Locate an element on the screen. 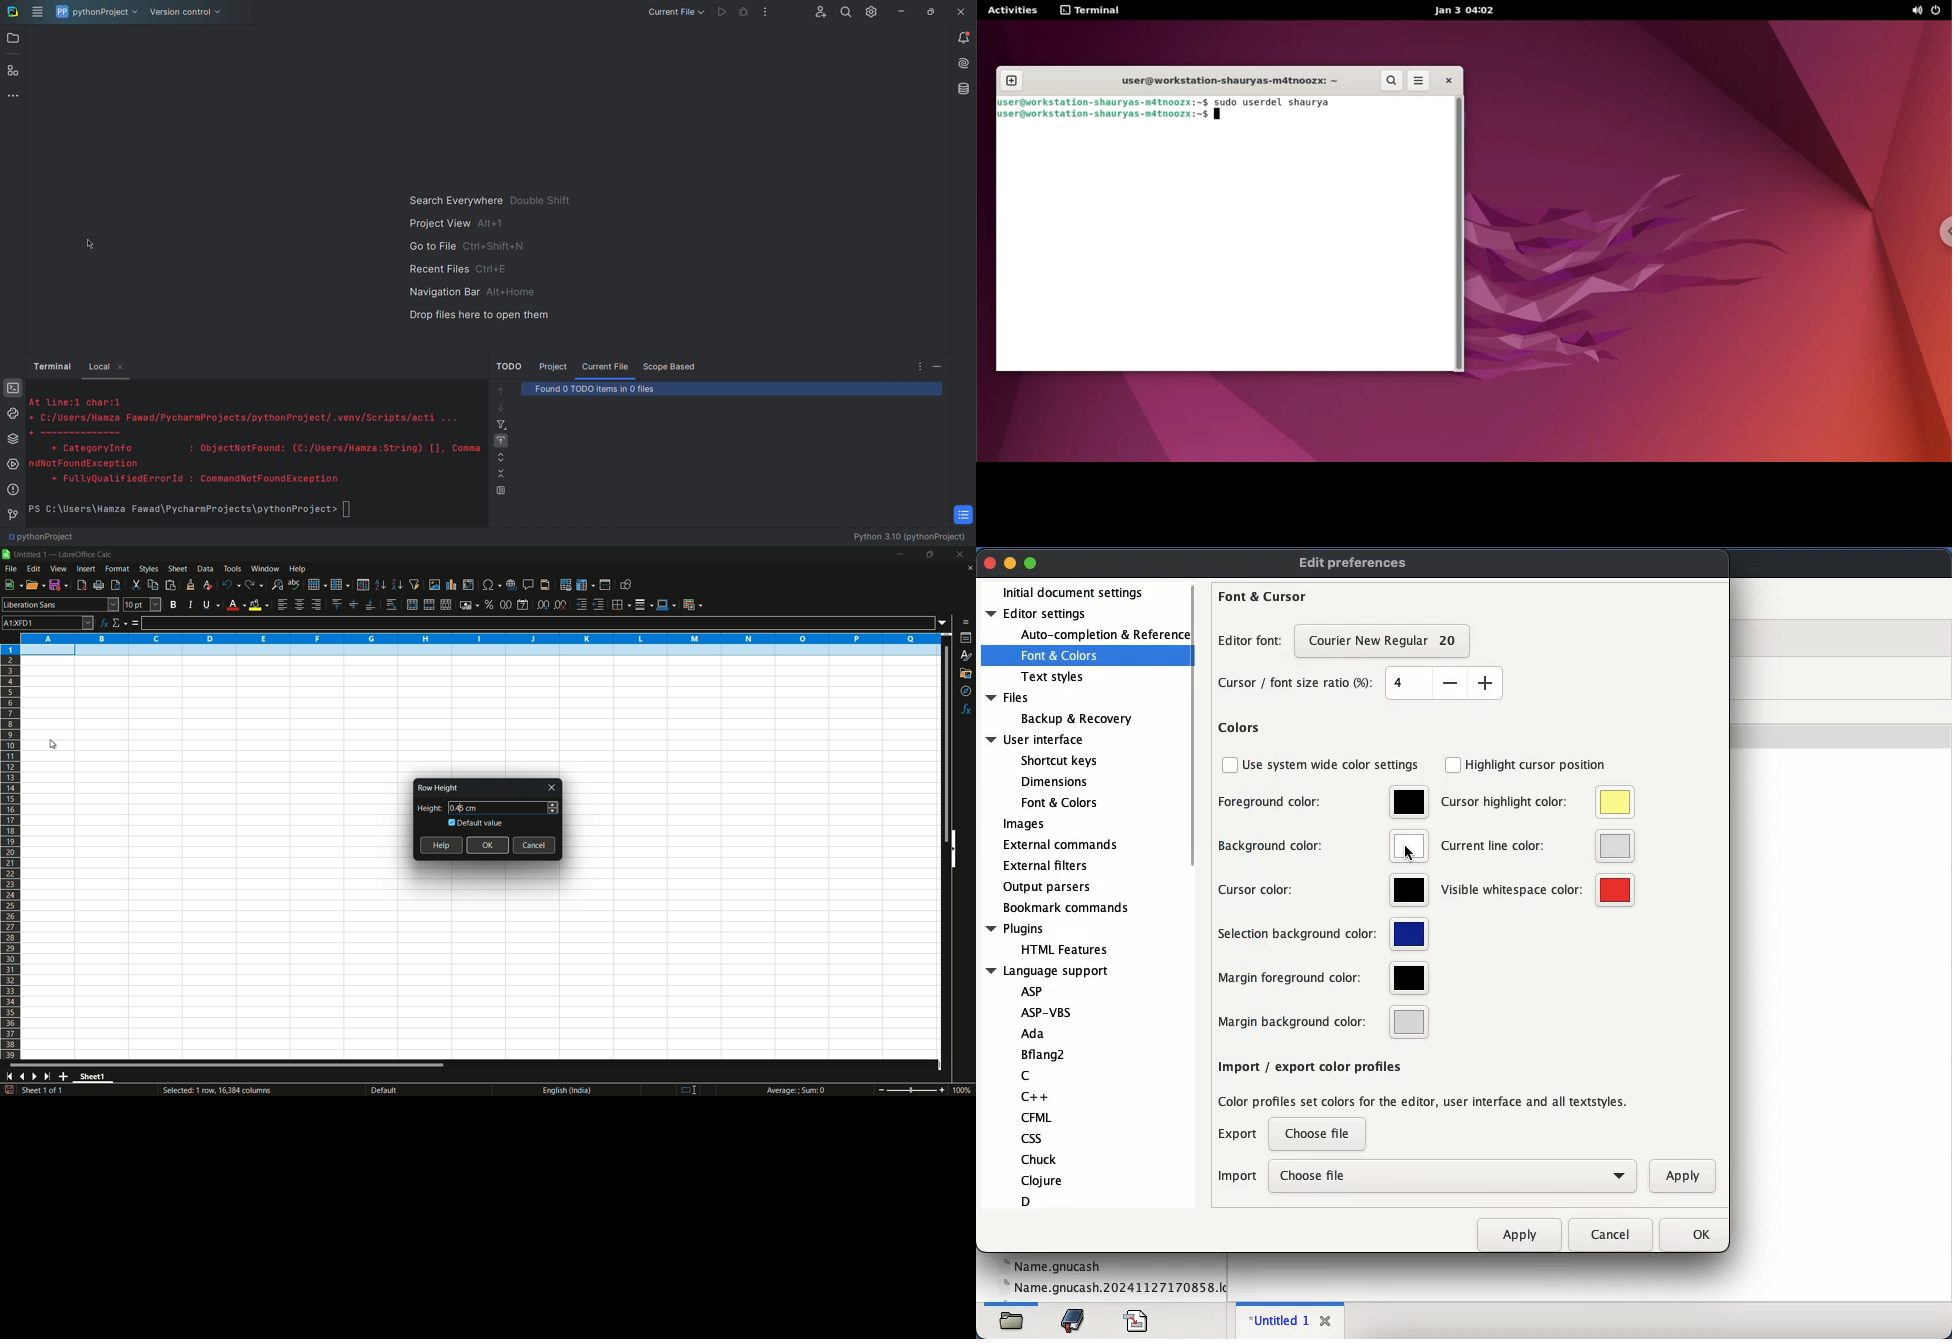  close current sheet is located at coordinates (969, 570).